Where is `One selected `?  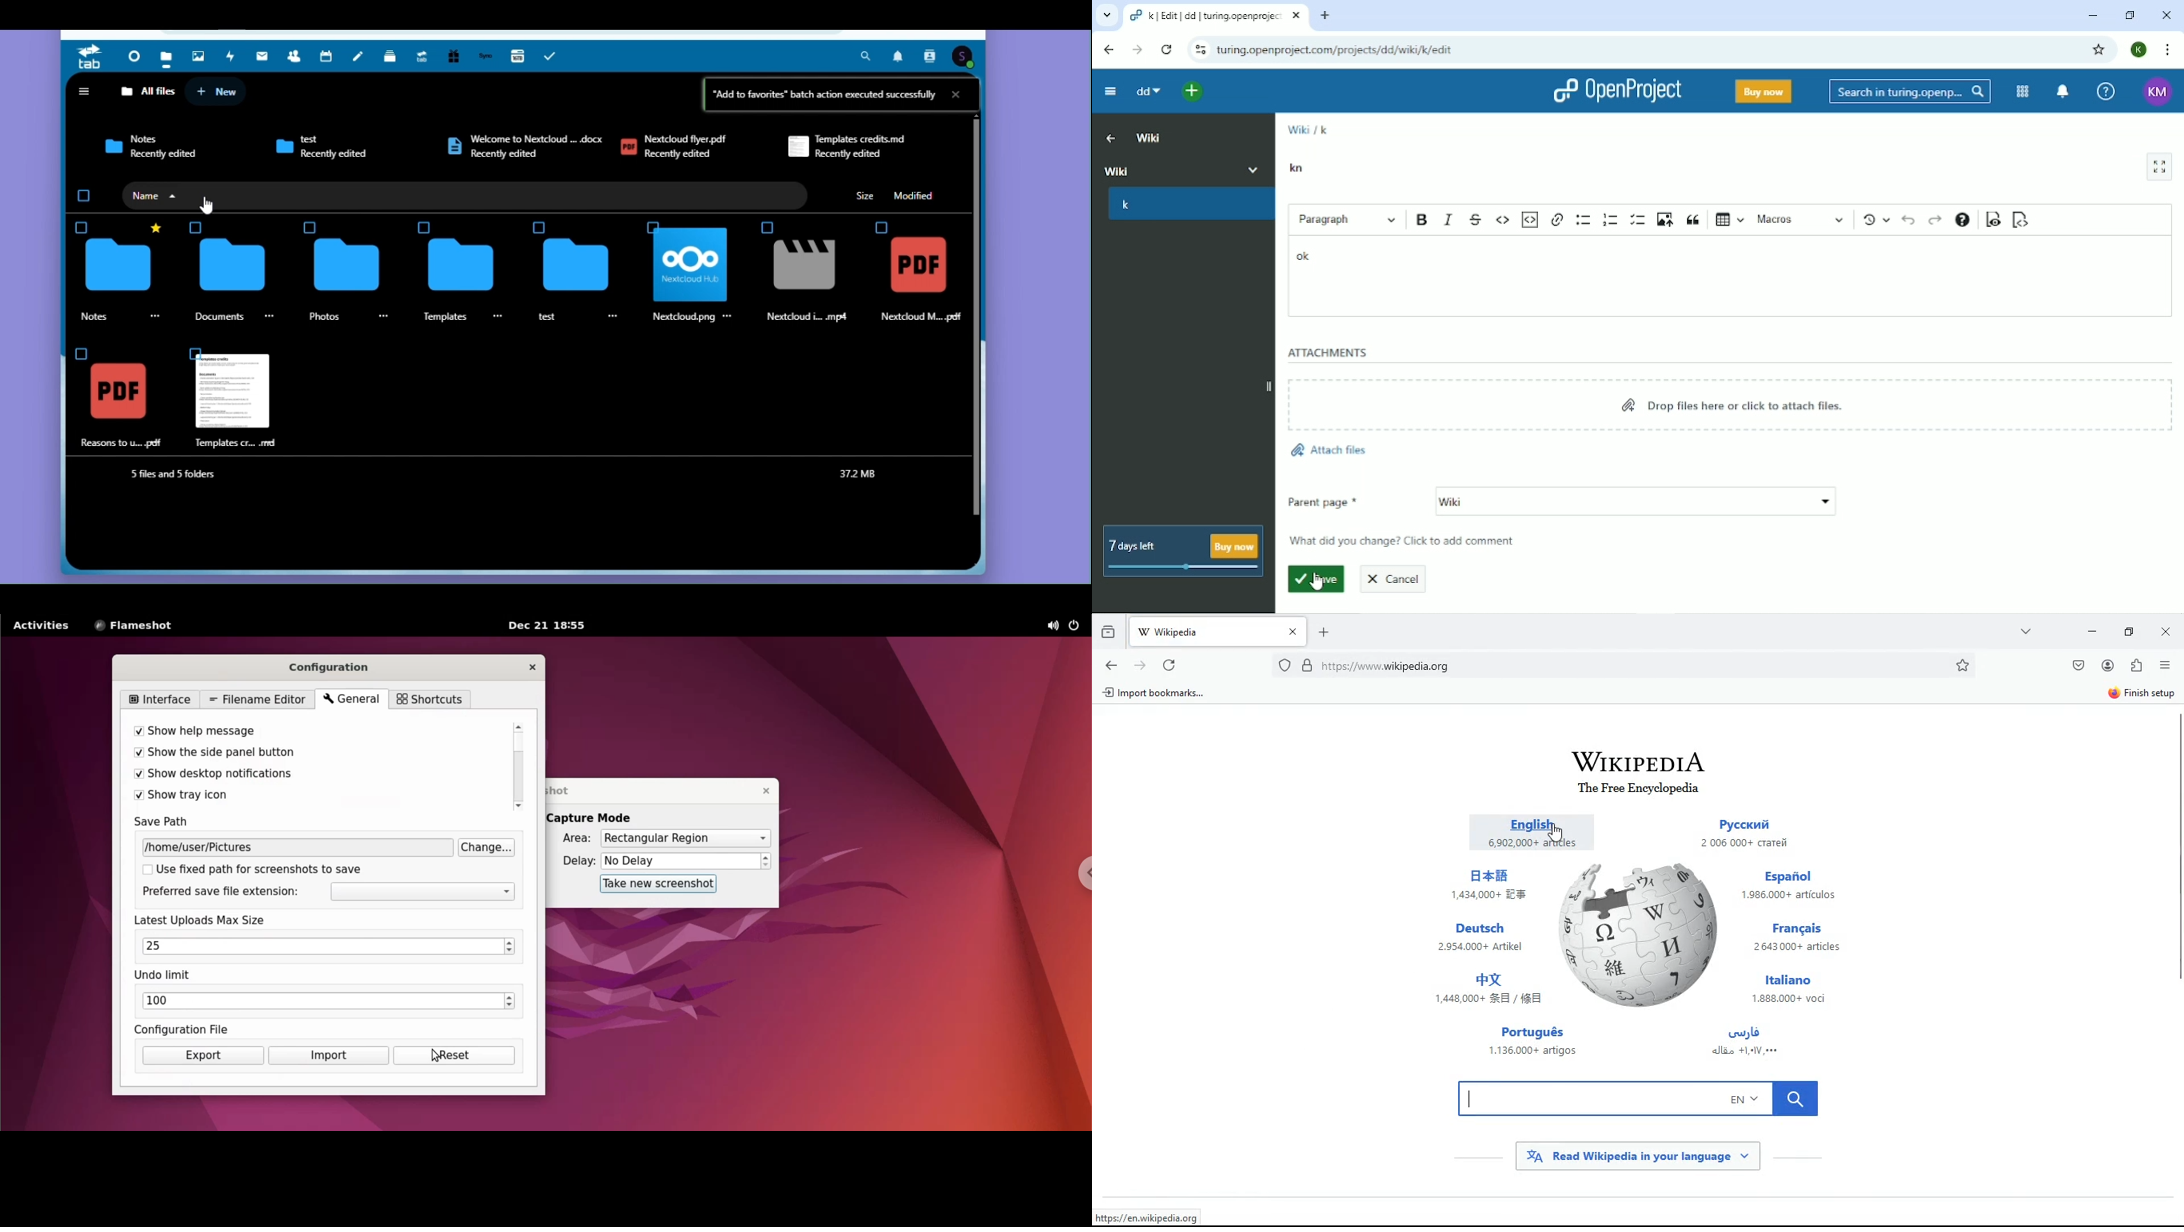 One selected  is located at coordinates (84, 197).